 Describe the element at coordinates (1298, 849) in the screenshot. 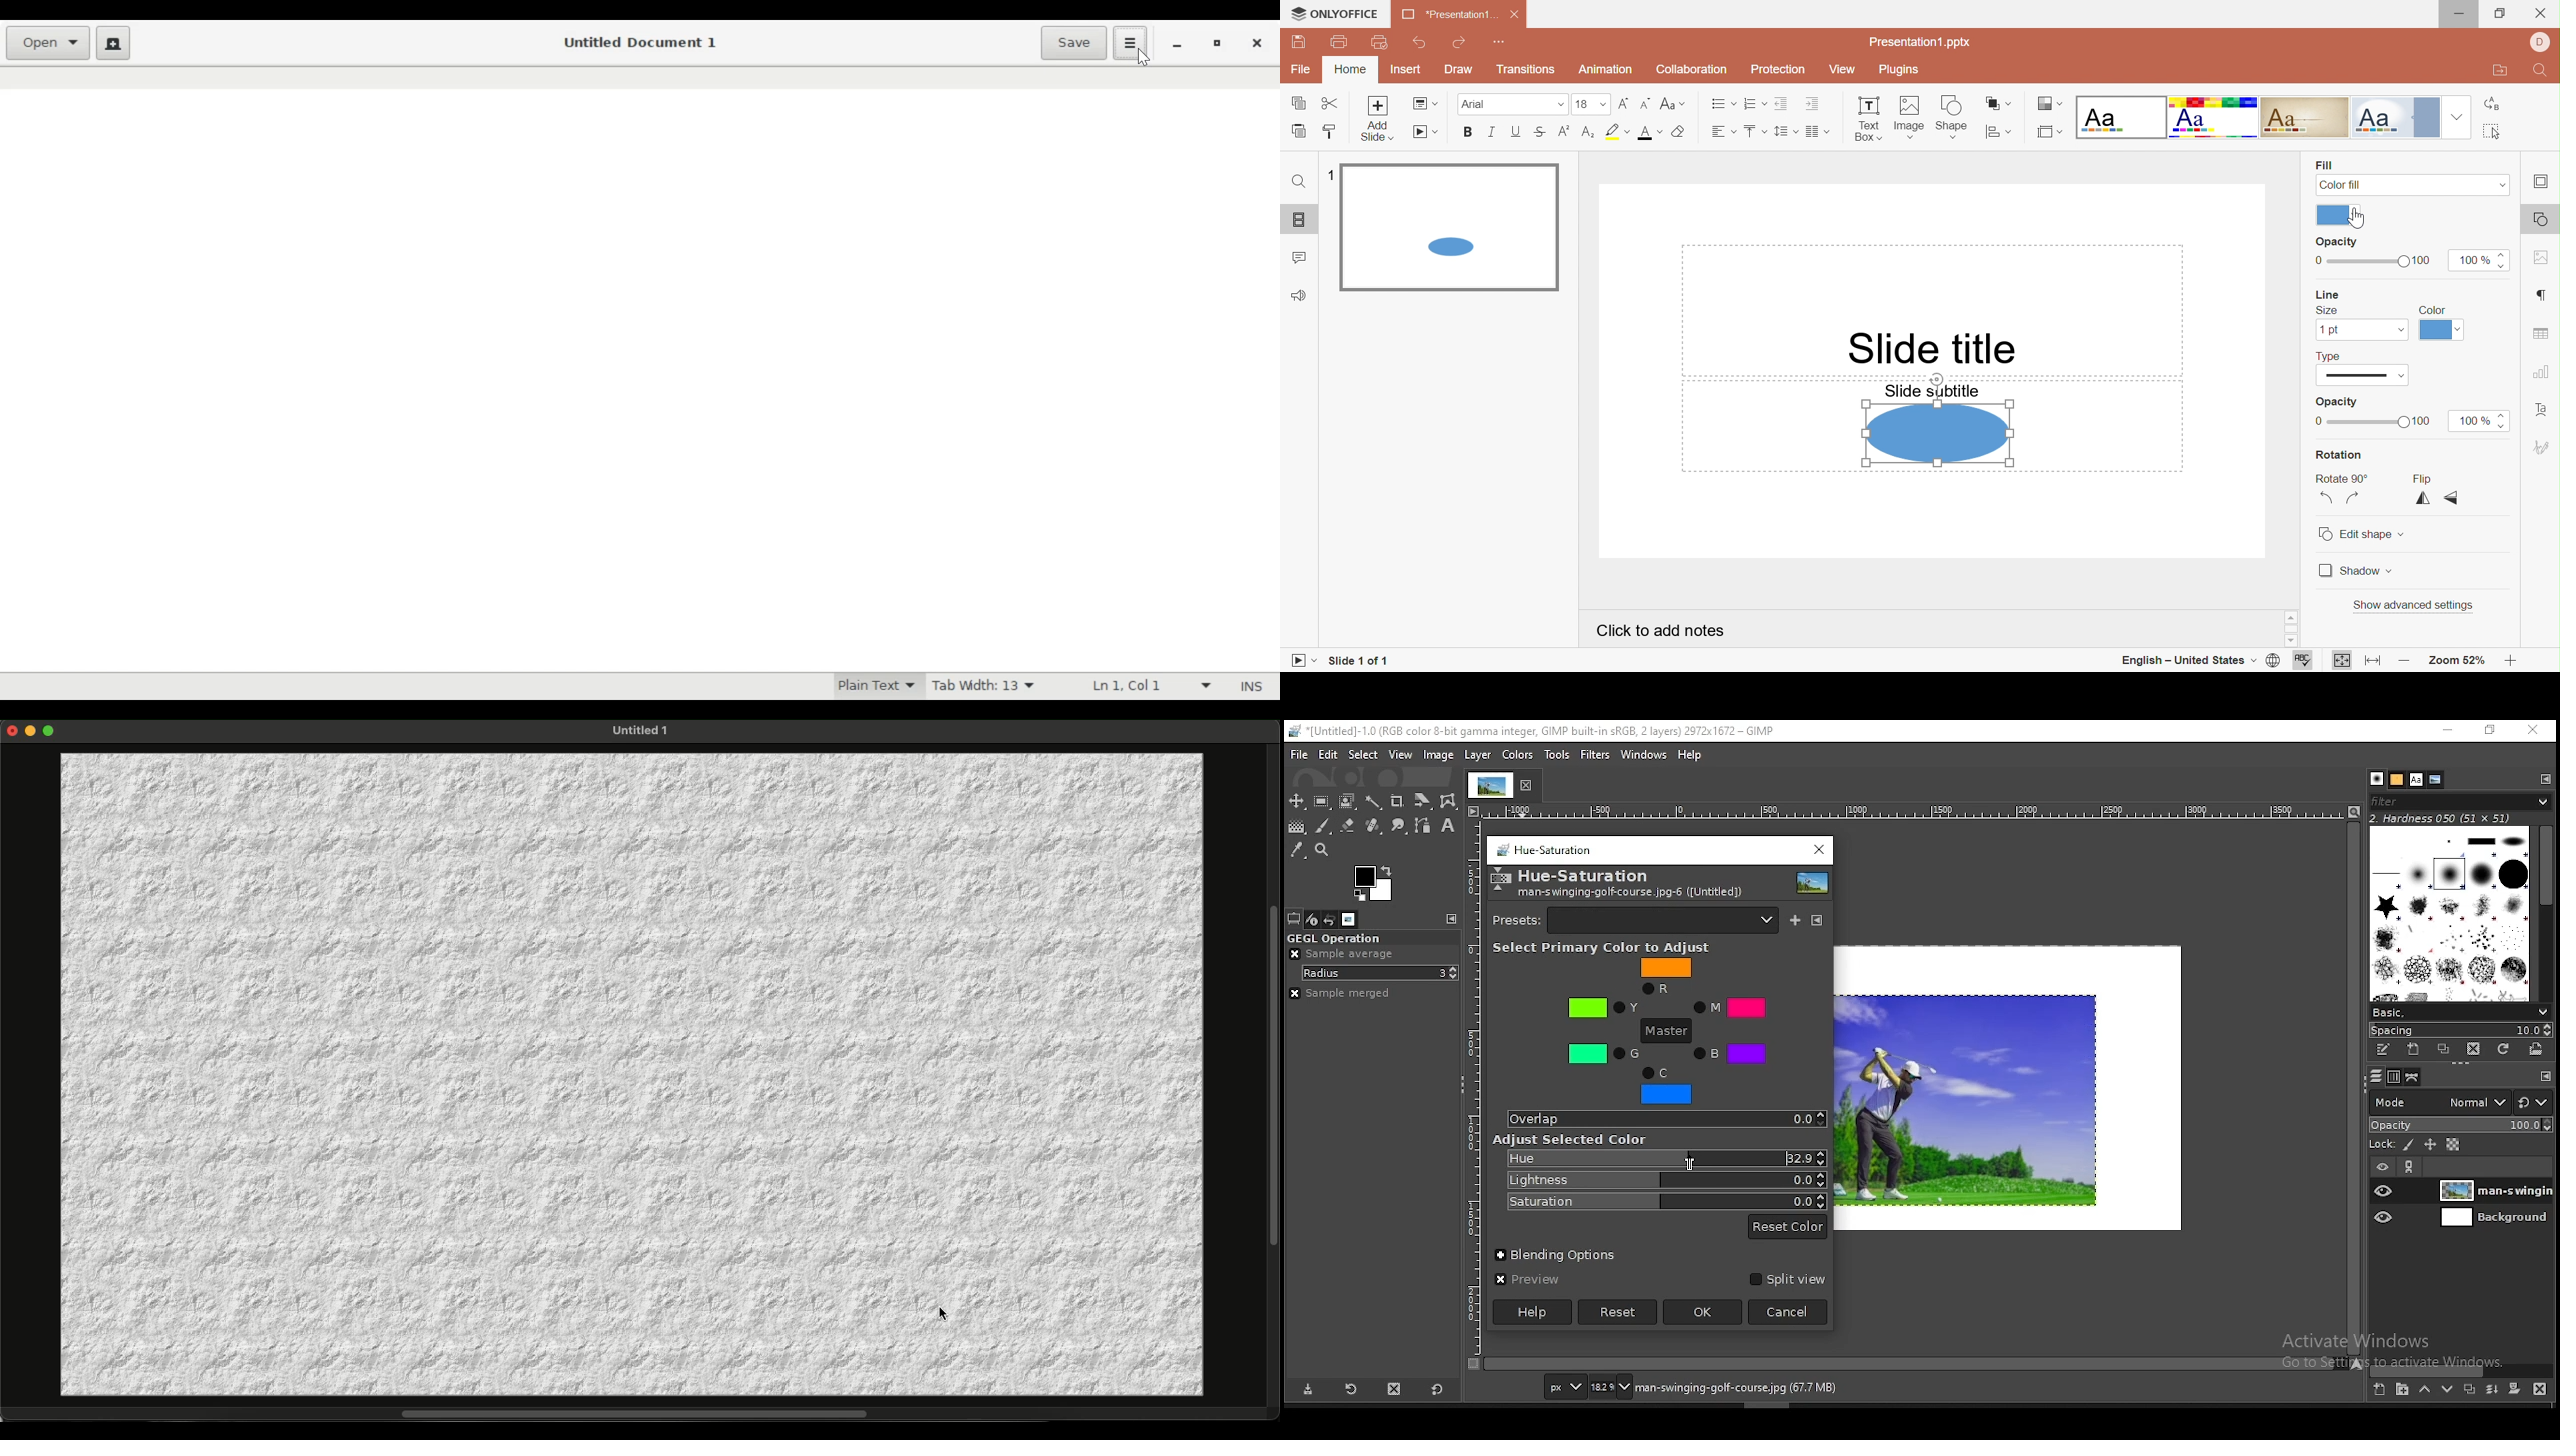

I see `color picker tool` at that location.